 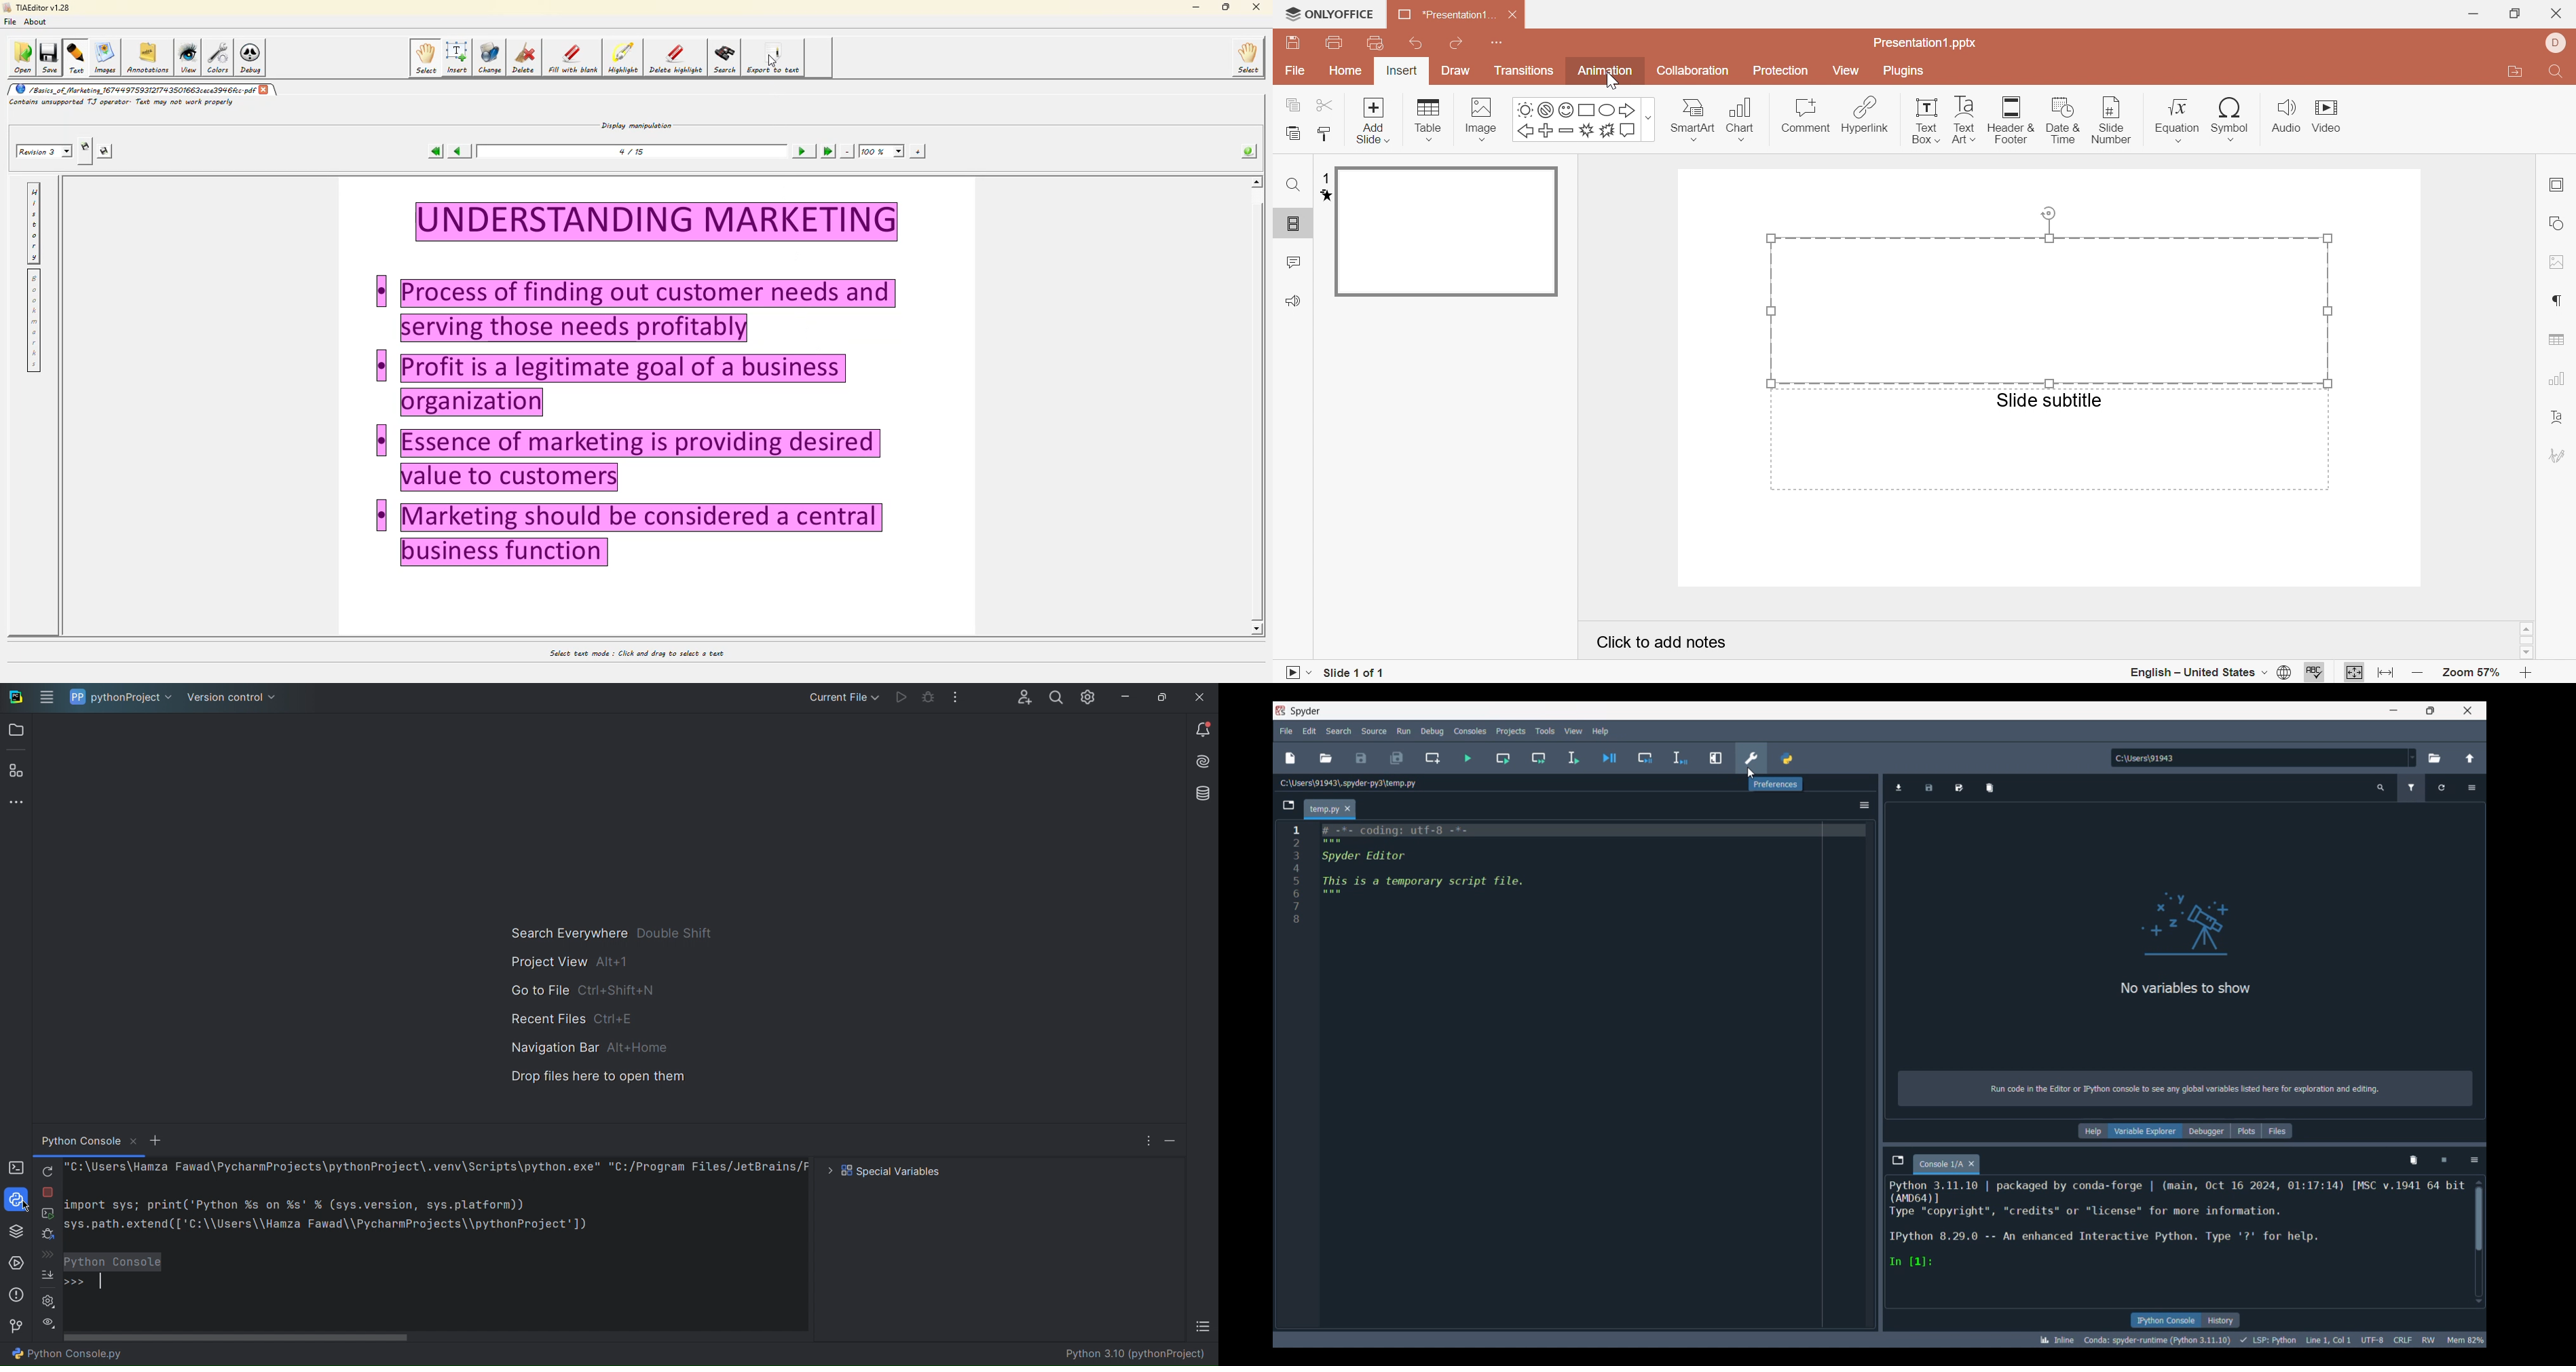 What do you see at coordinates (2246, 1131) in the screenshot?
I see `Plots` at bounding box center [2246, 1131].